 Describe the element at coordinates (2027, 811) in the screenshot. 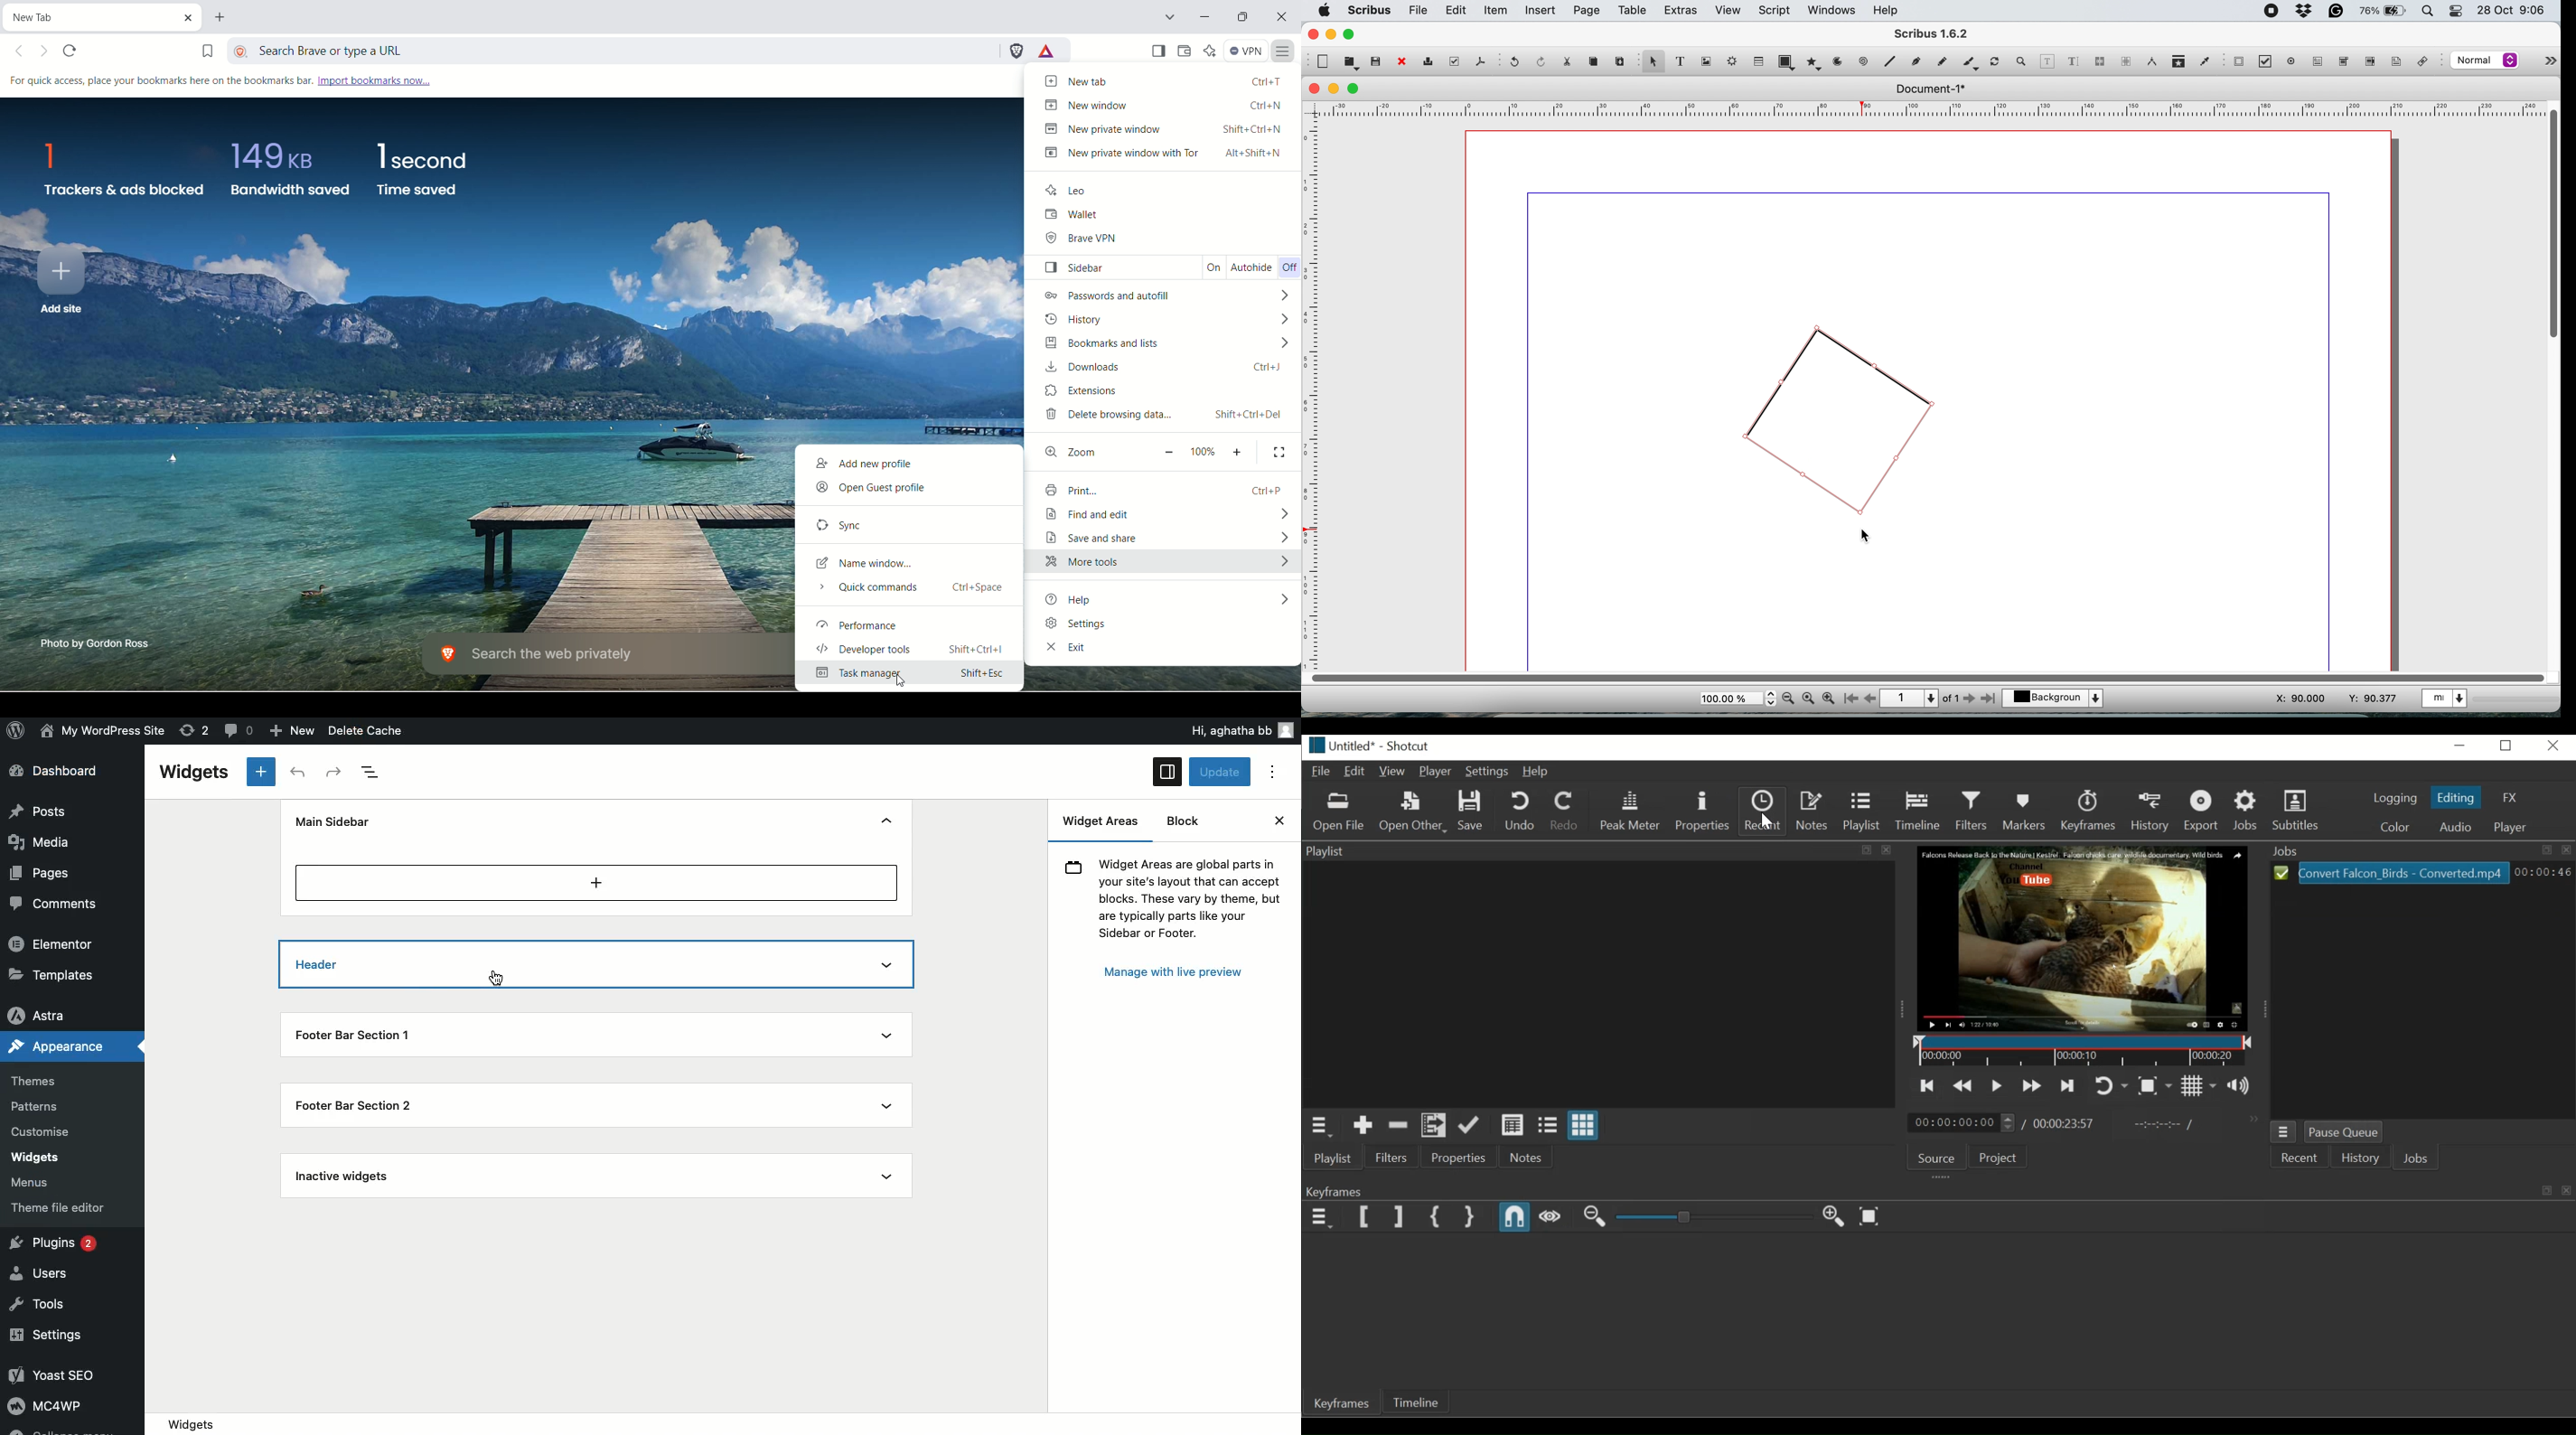

I see `Markers` at that location.